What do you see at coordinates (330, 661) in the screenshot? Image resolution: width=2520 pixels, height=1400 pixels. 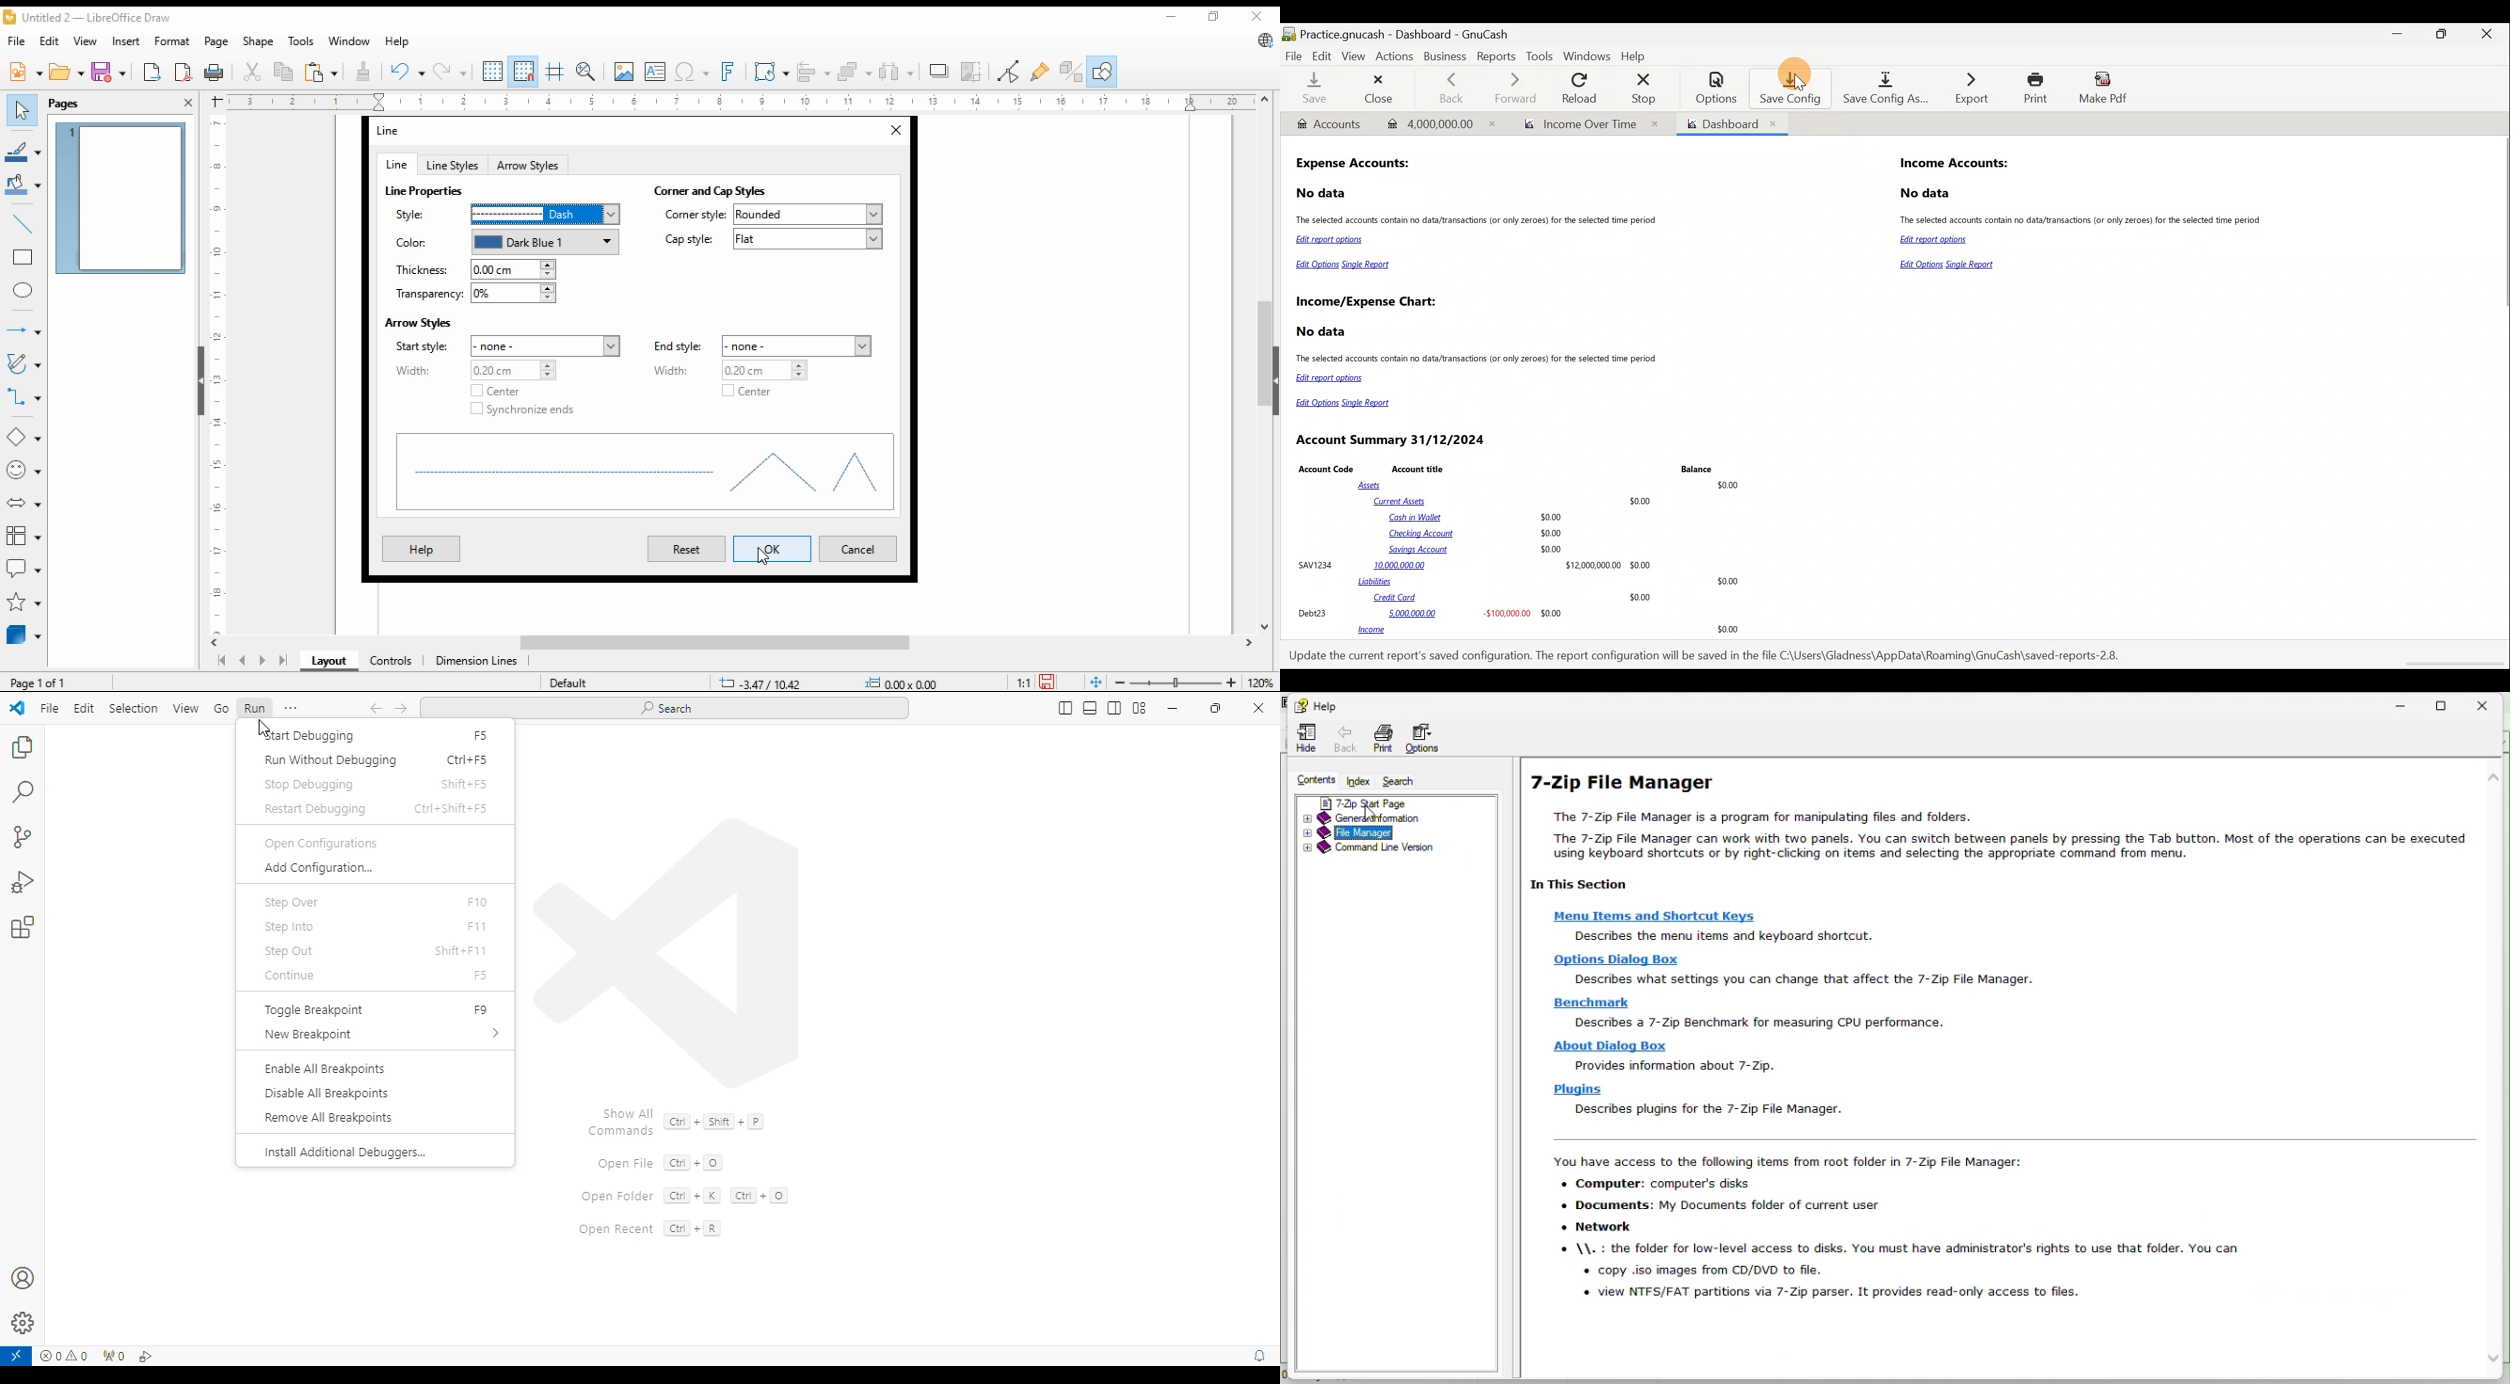 I see `layout` at bounding box center [330, 661].